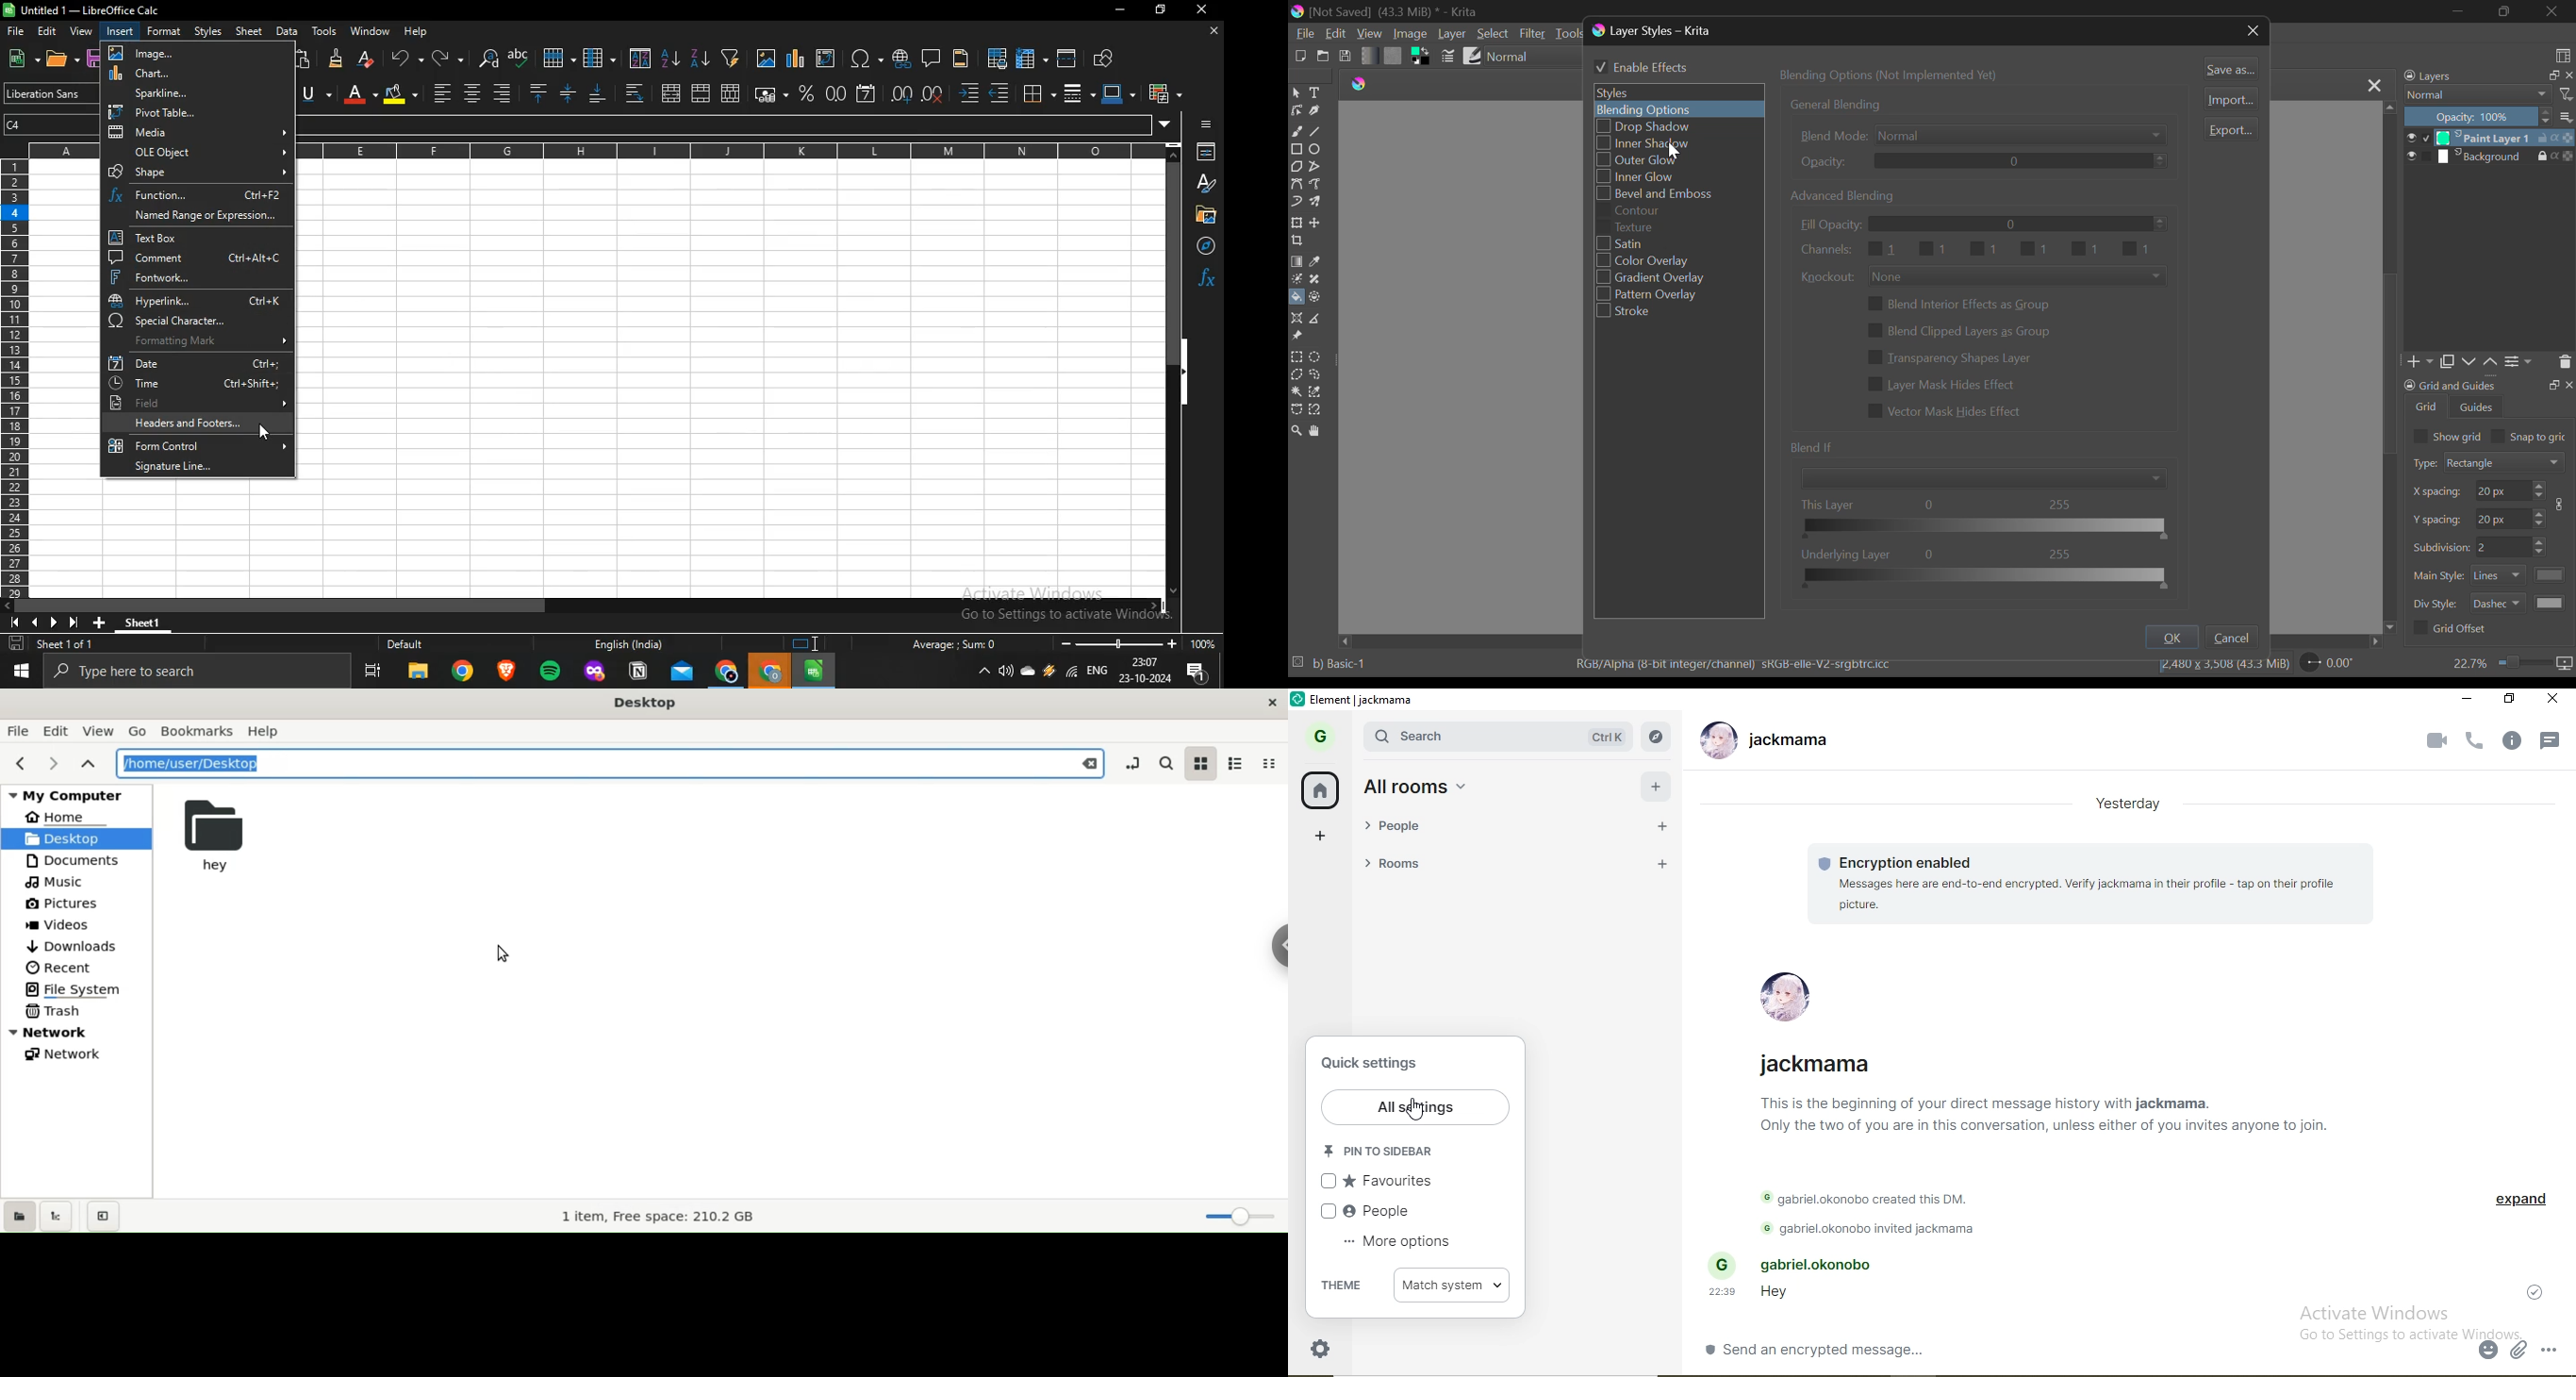  What do you see at coordinates (505, 671) in the screenshot?
I see `brave` at bounding box center [505, 671].